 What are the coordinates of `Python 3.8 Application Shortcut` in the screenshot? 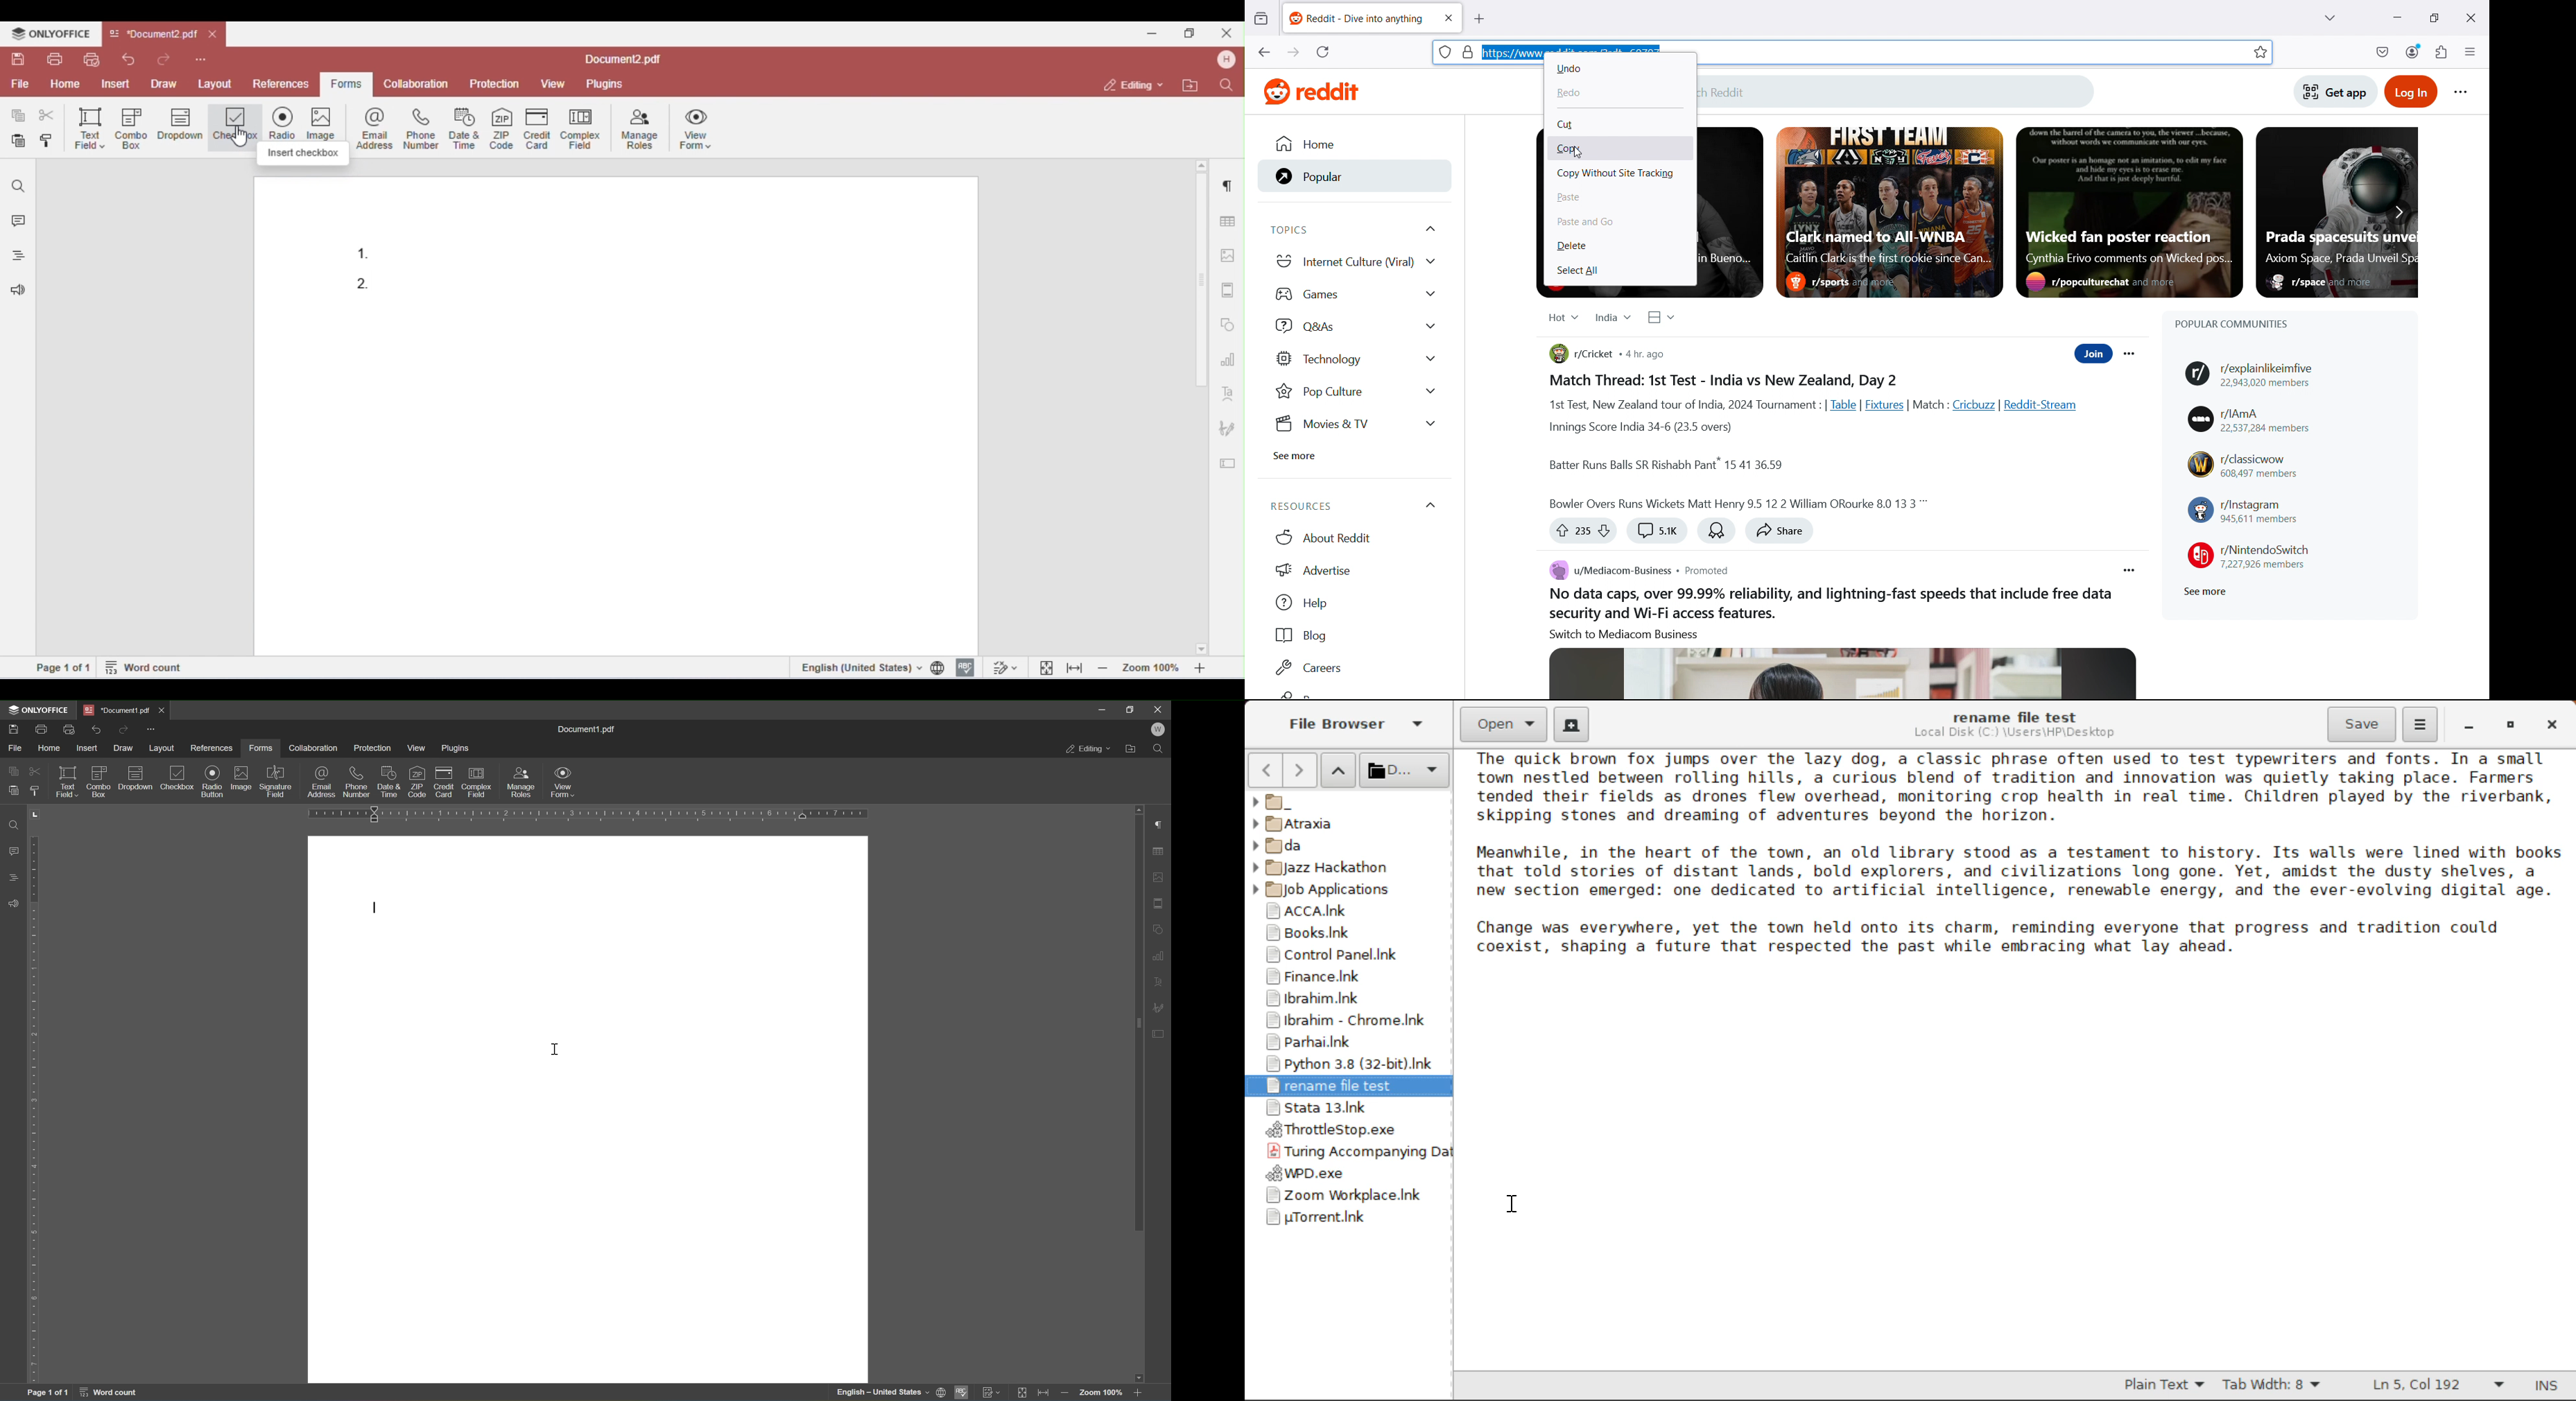 It's located at (1343, 1063).